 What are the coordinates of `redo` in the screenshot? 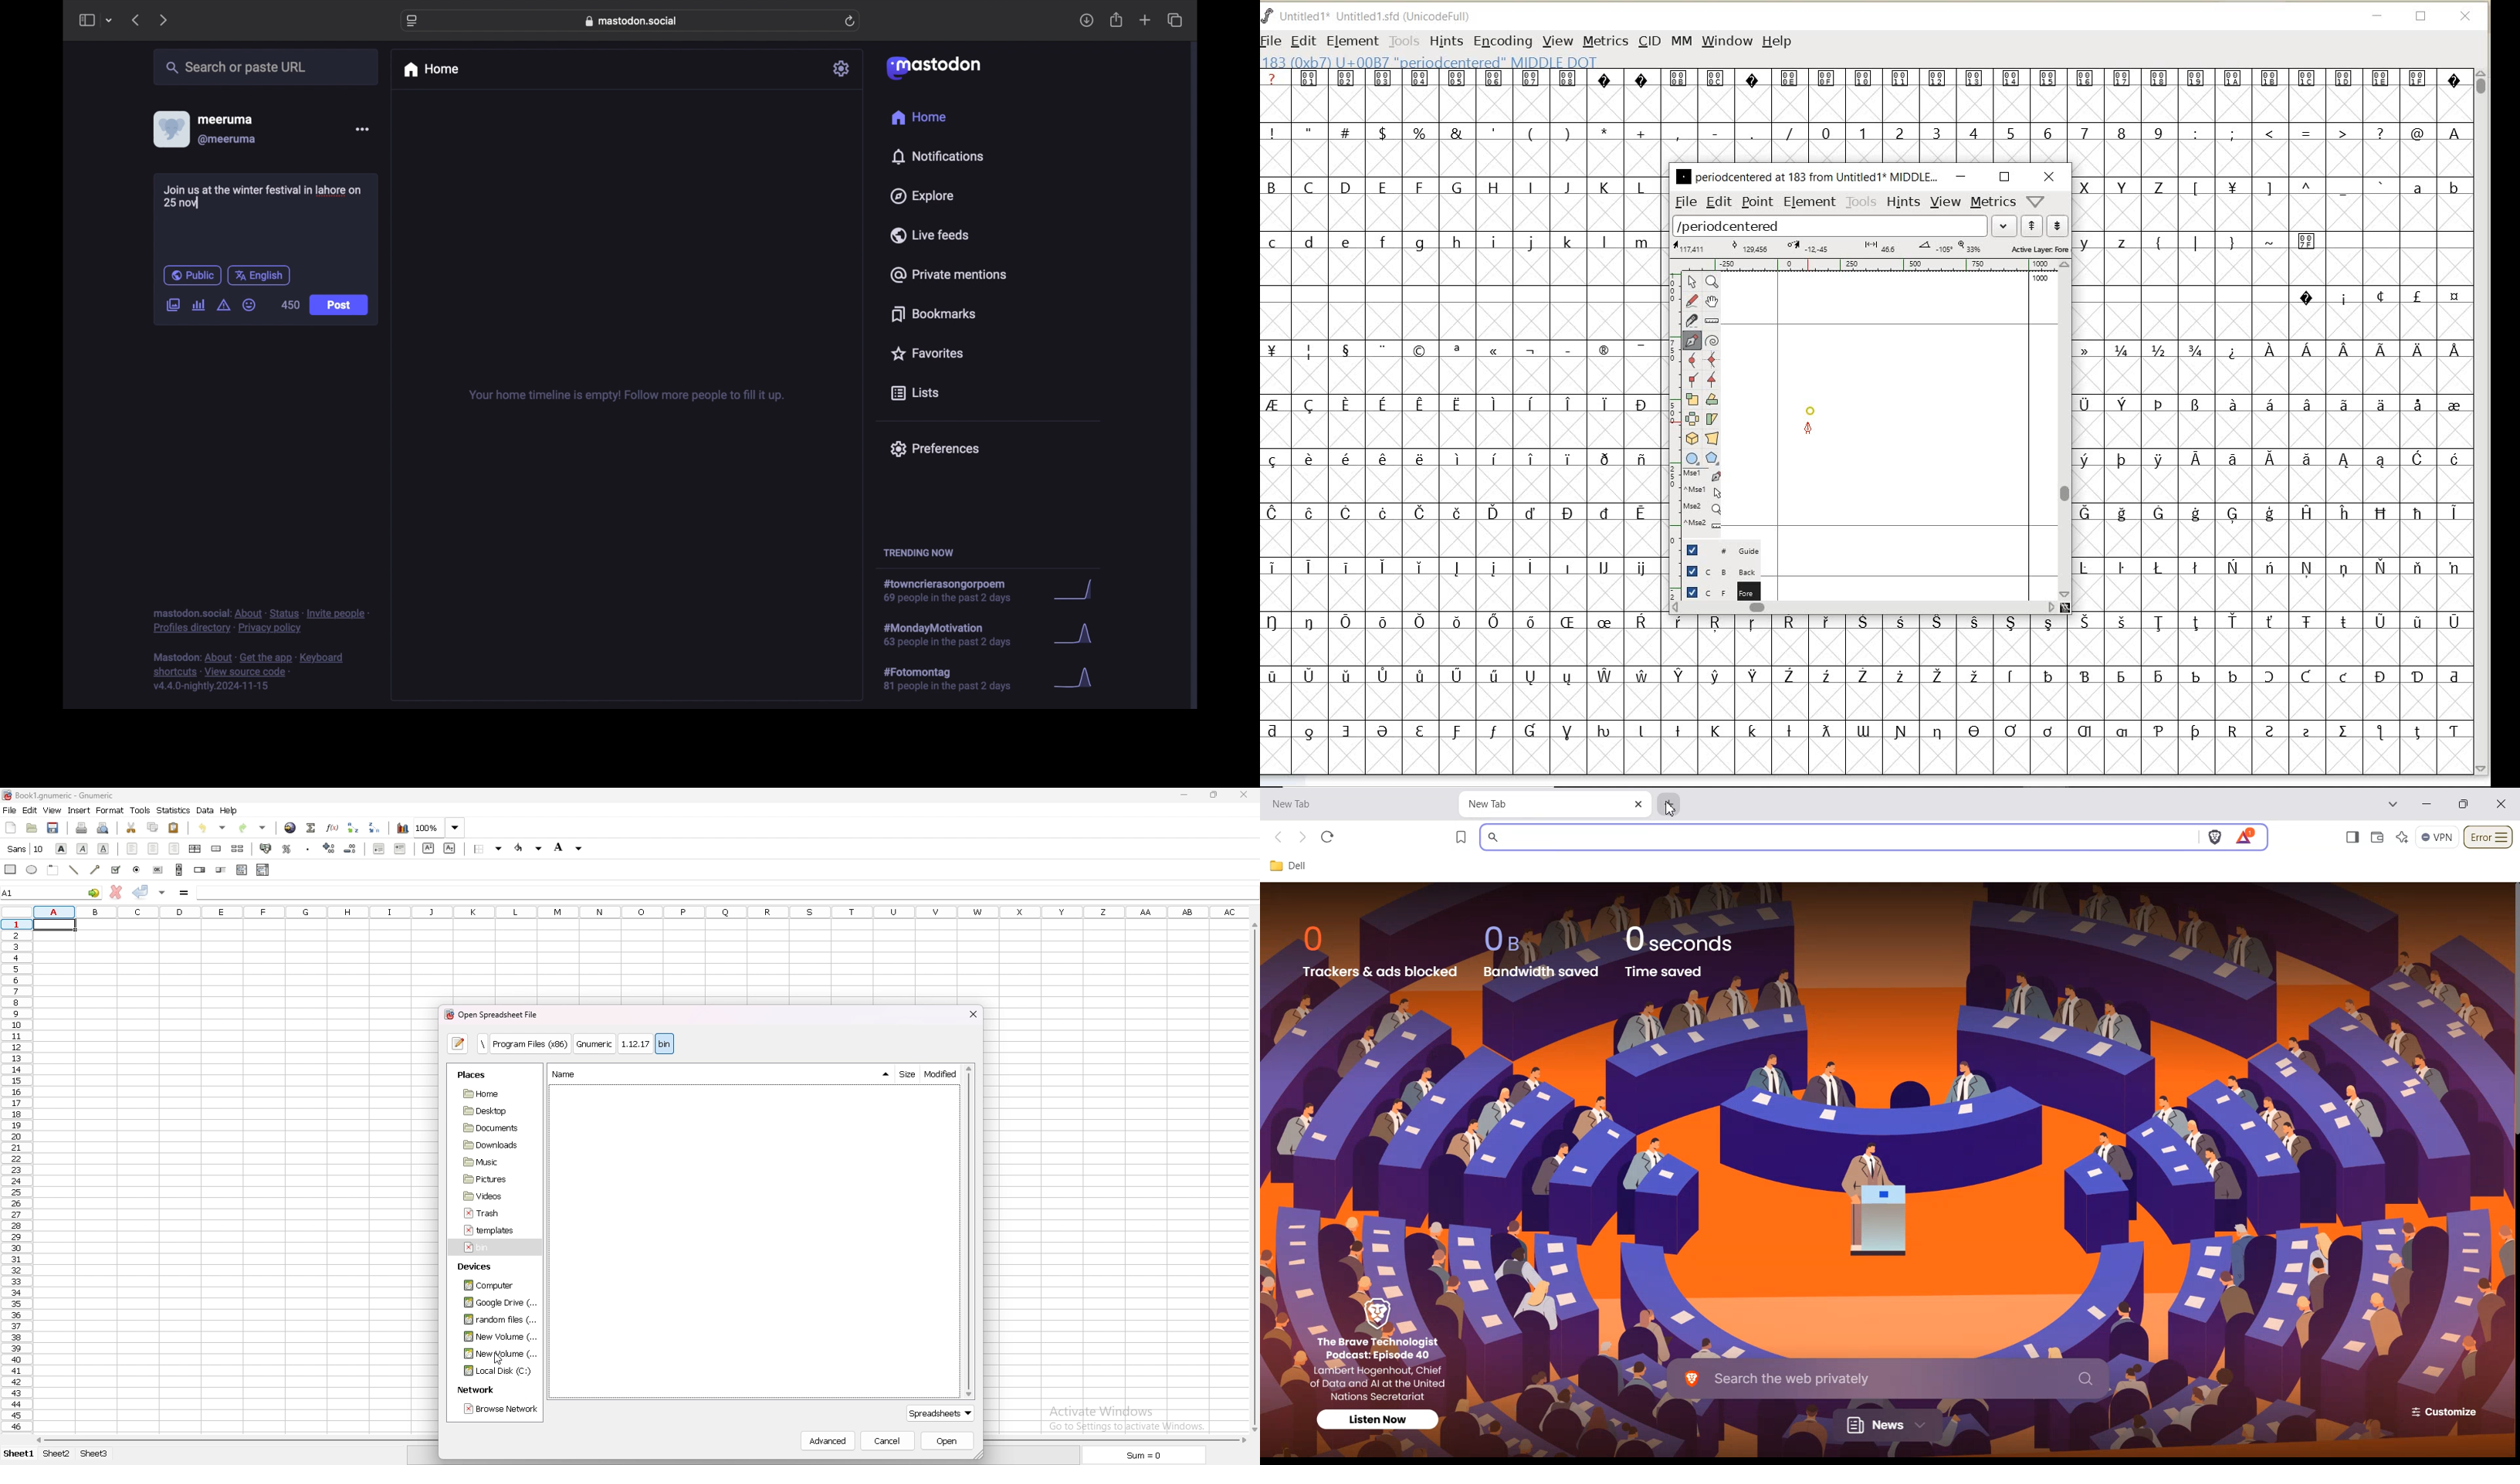 It's located at (254, 828).